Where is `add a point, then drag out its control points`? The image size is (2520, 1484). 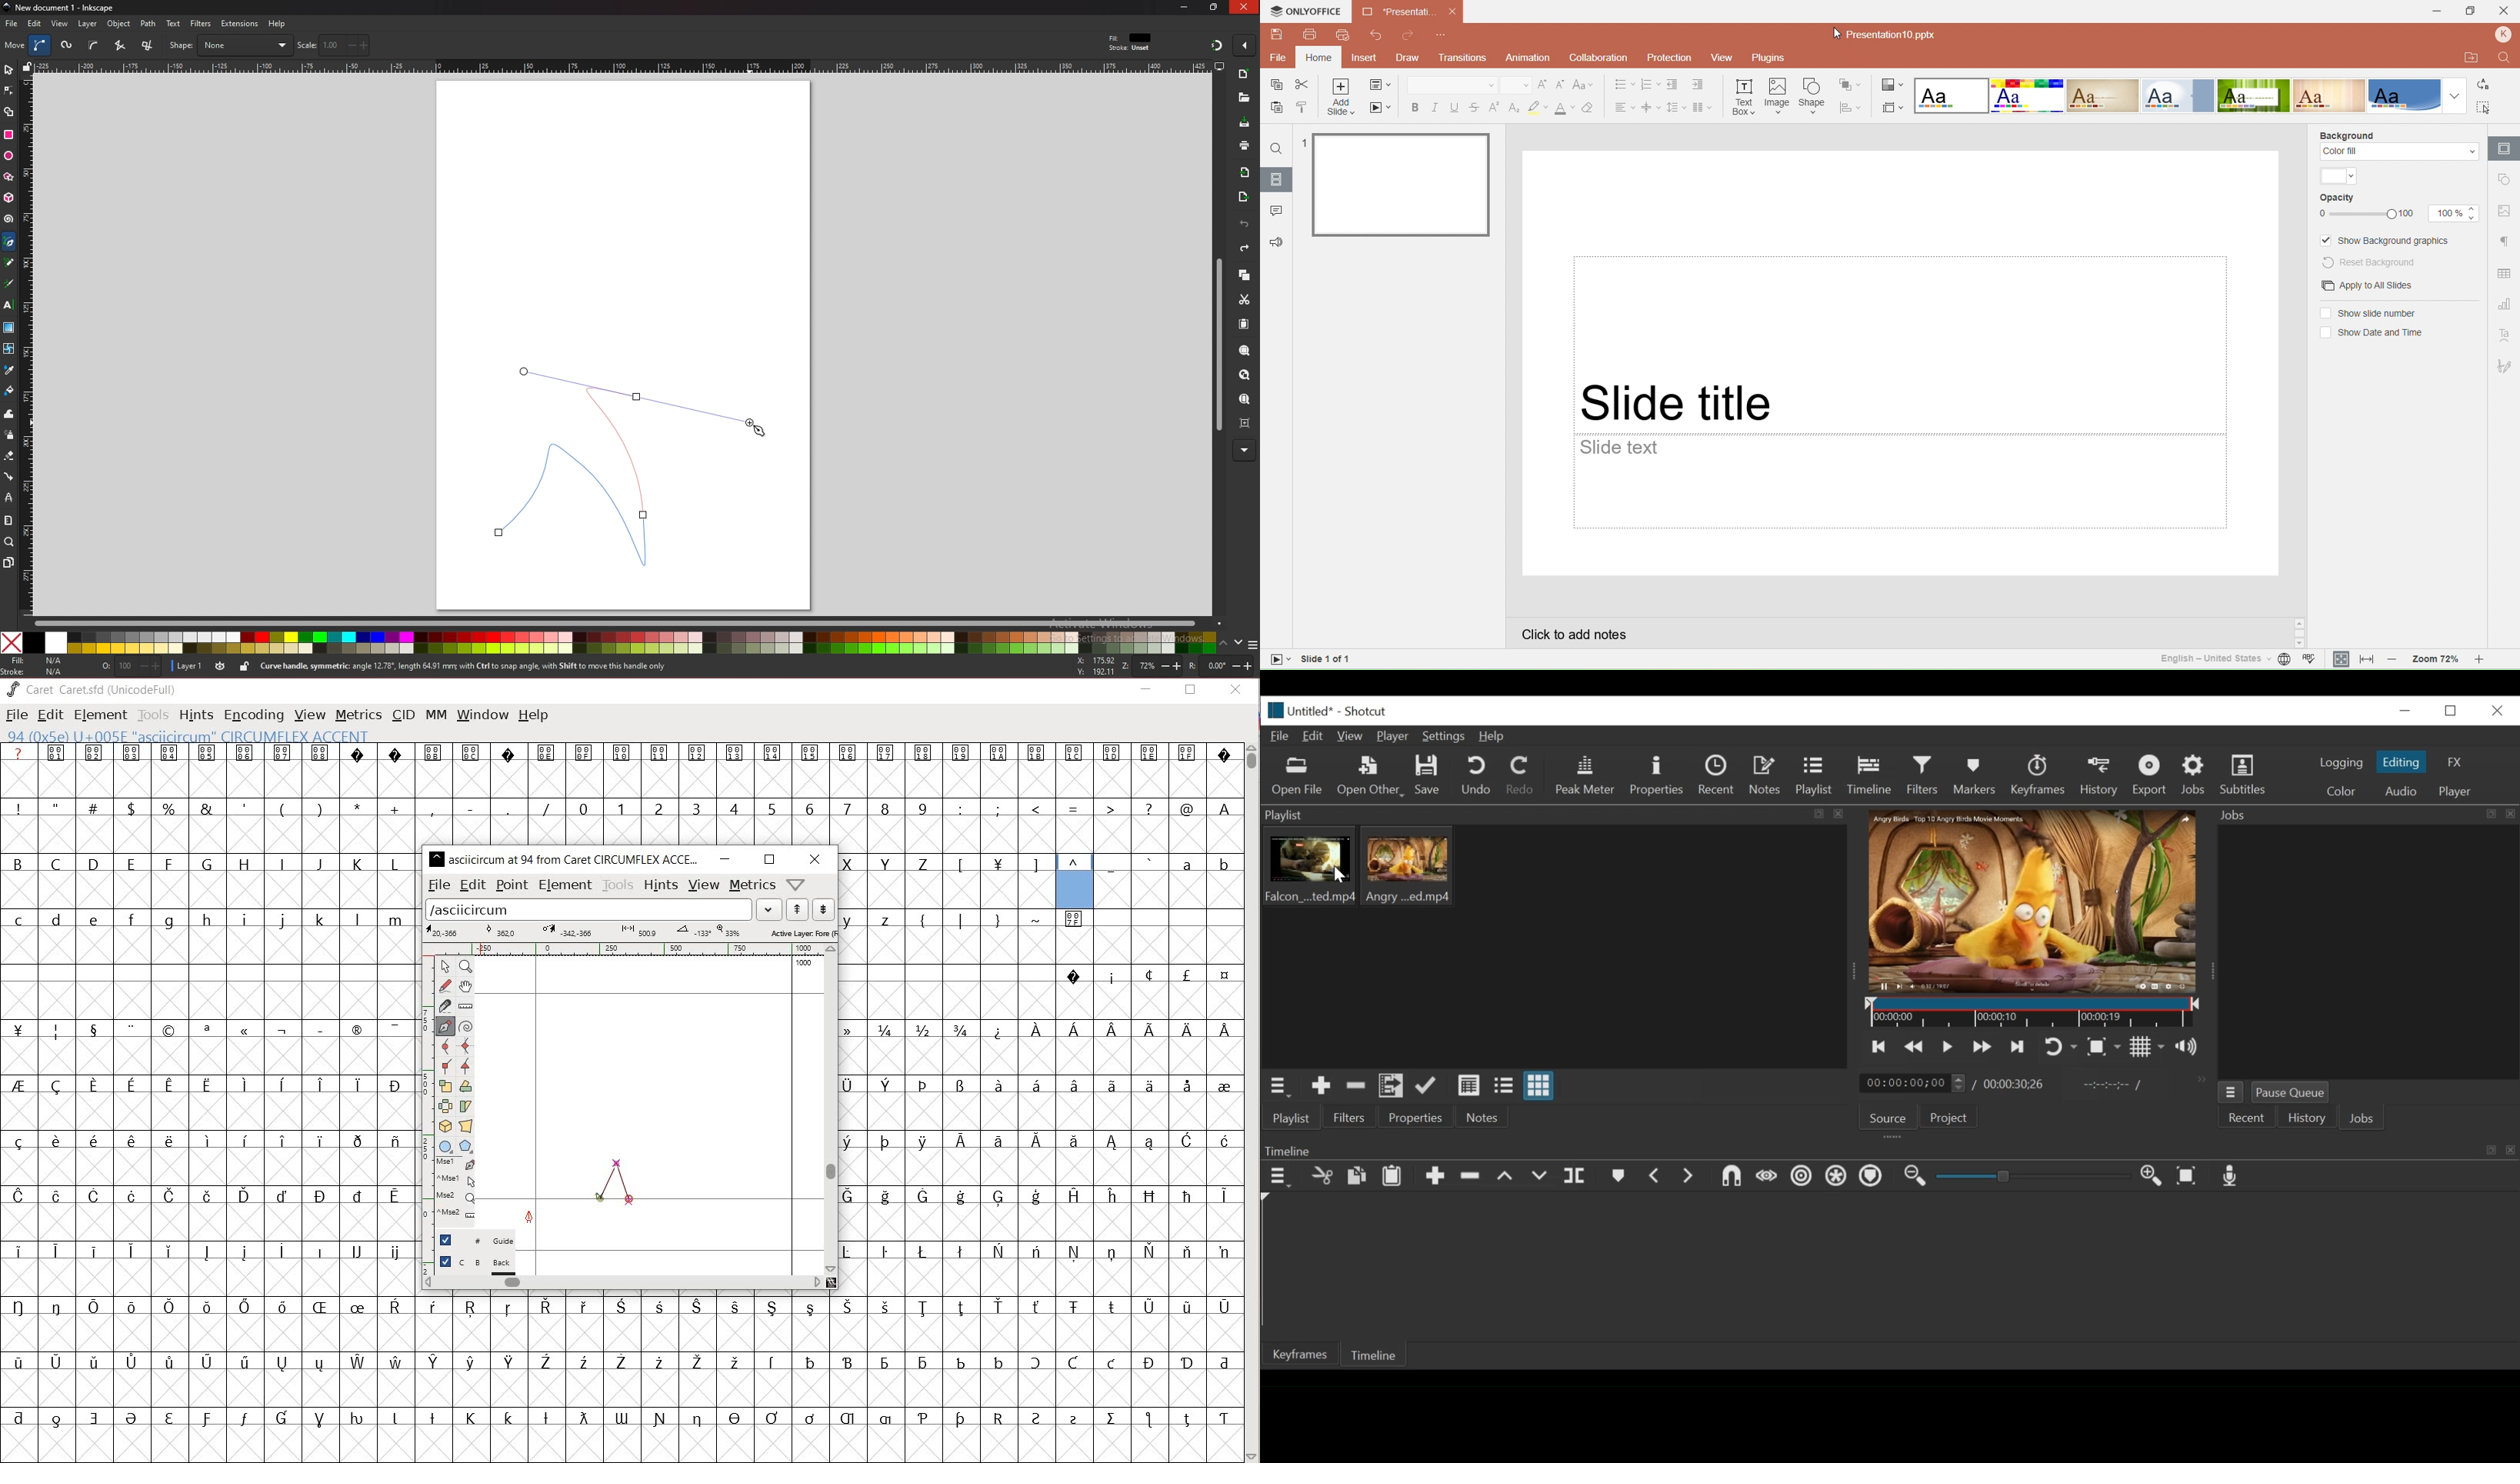 add a point, then drag out its control points is located at coordinates (444, 1025).